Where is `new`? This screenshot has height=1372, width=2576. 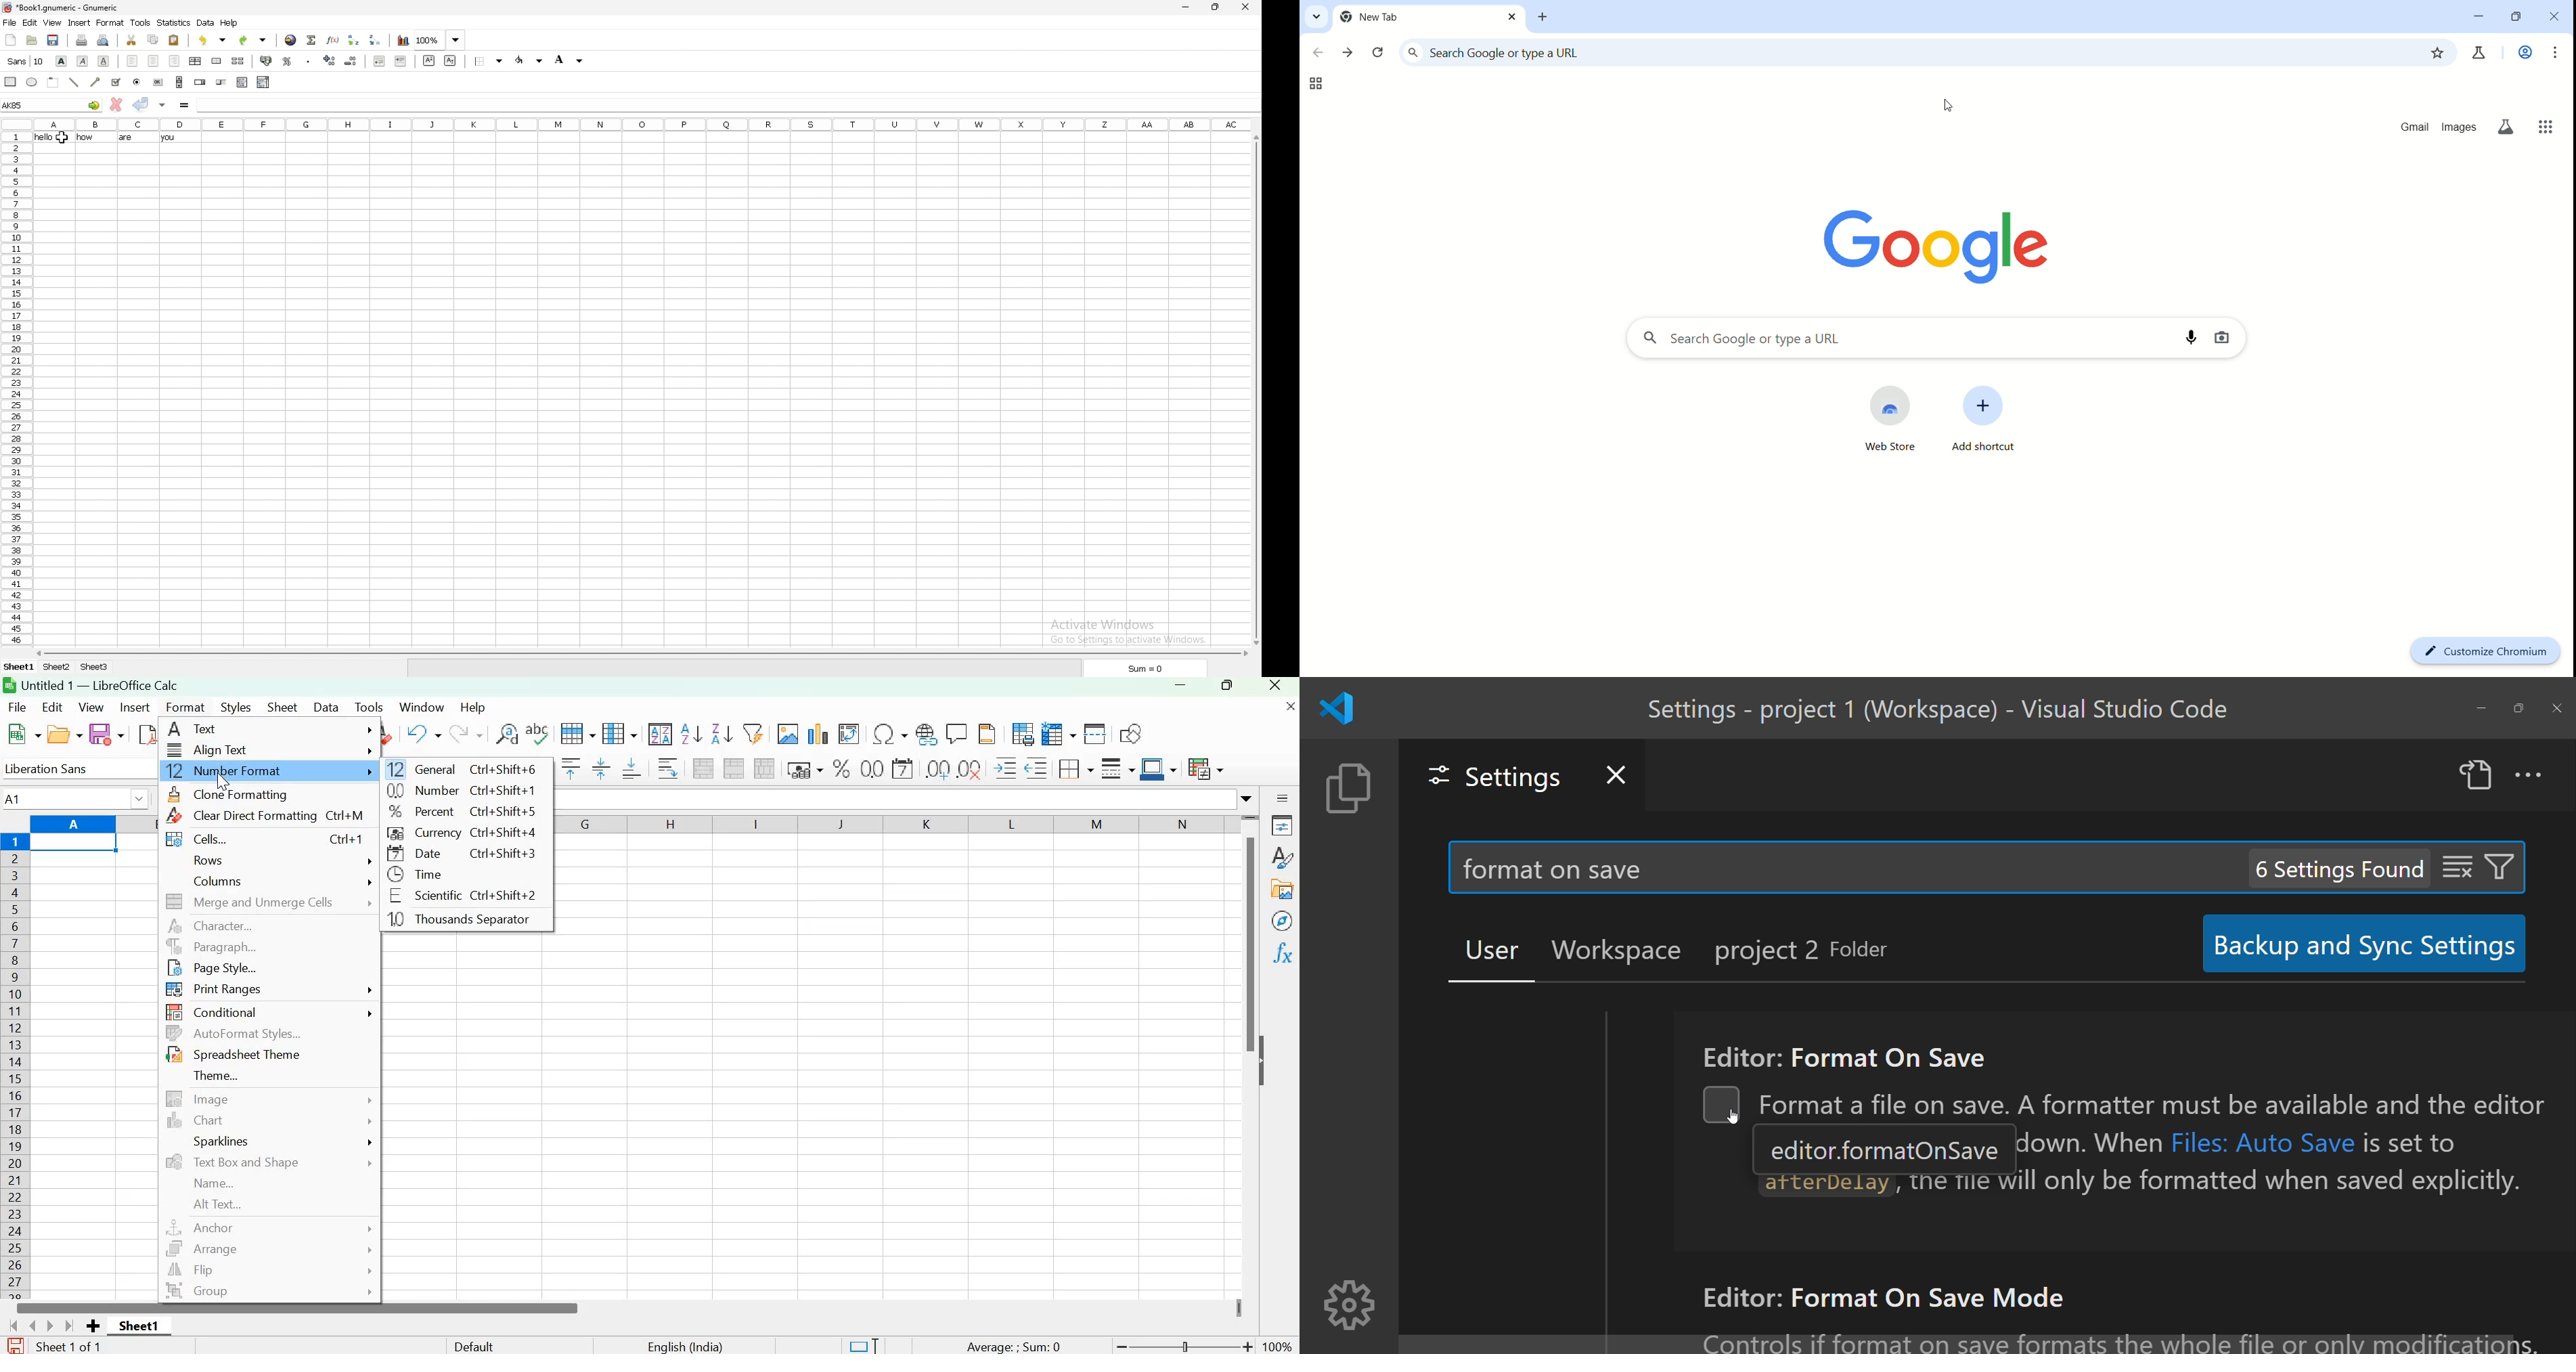
new is located at coordinates (10, 40).